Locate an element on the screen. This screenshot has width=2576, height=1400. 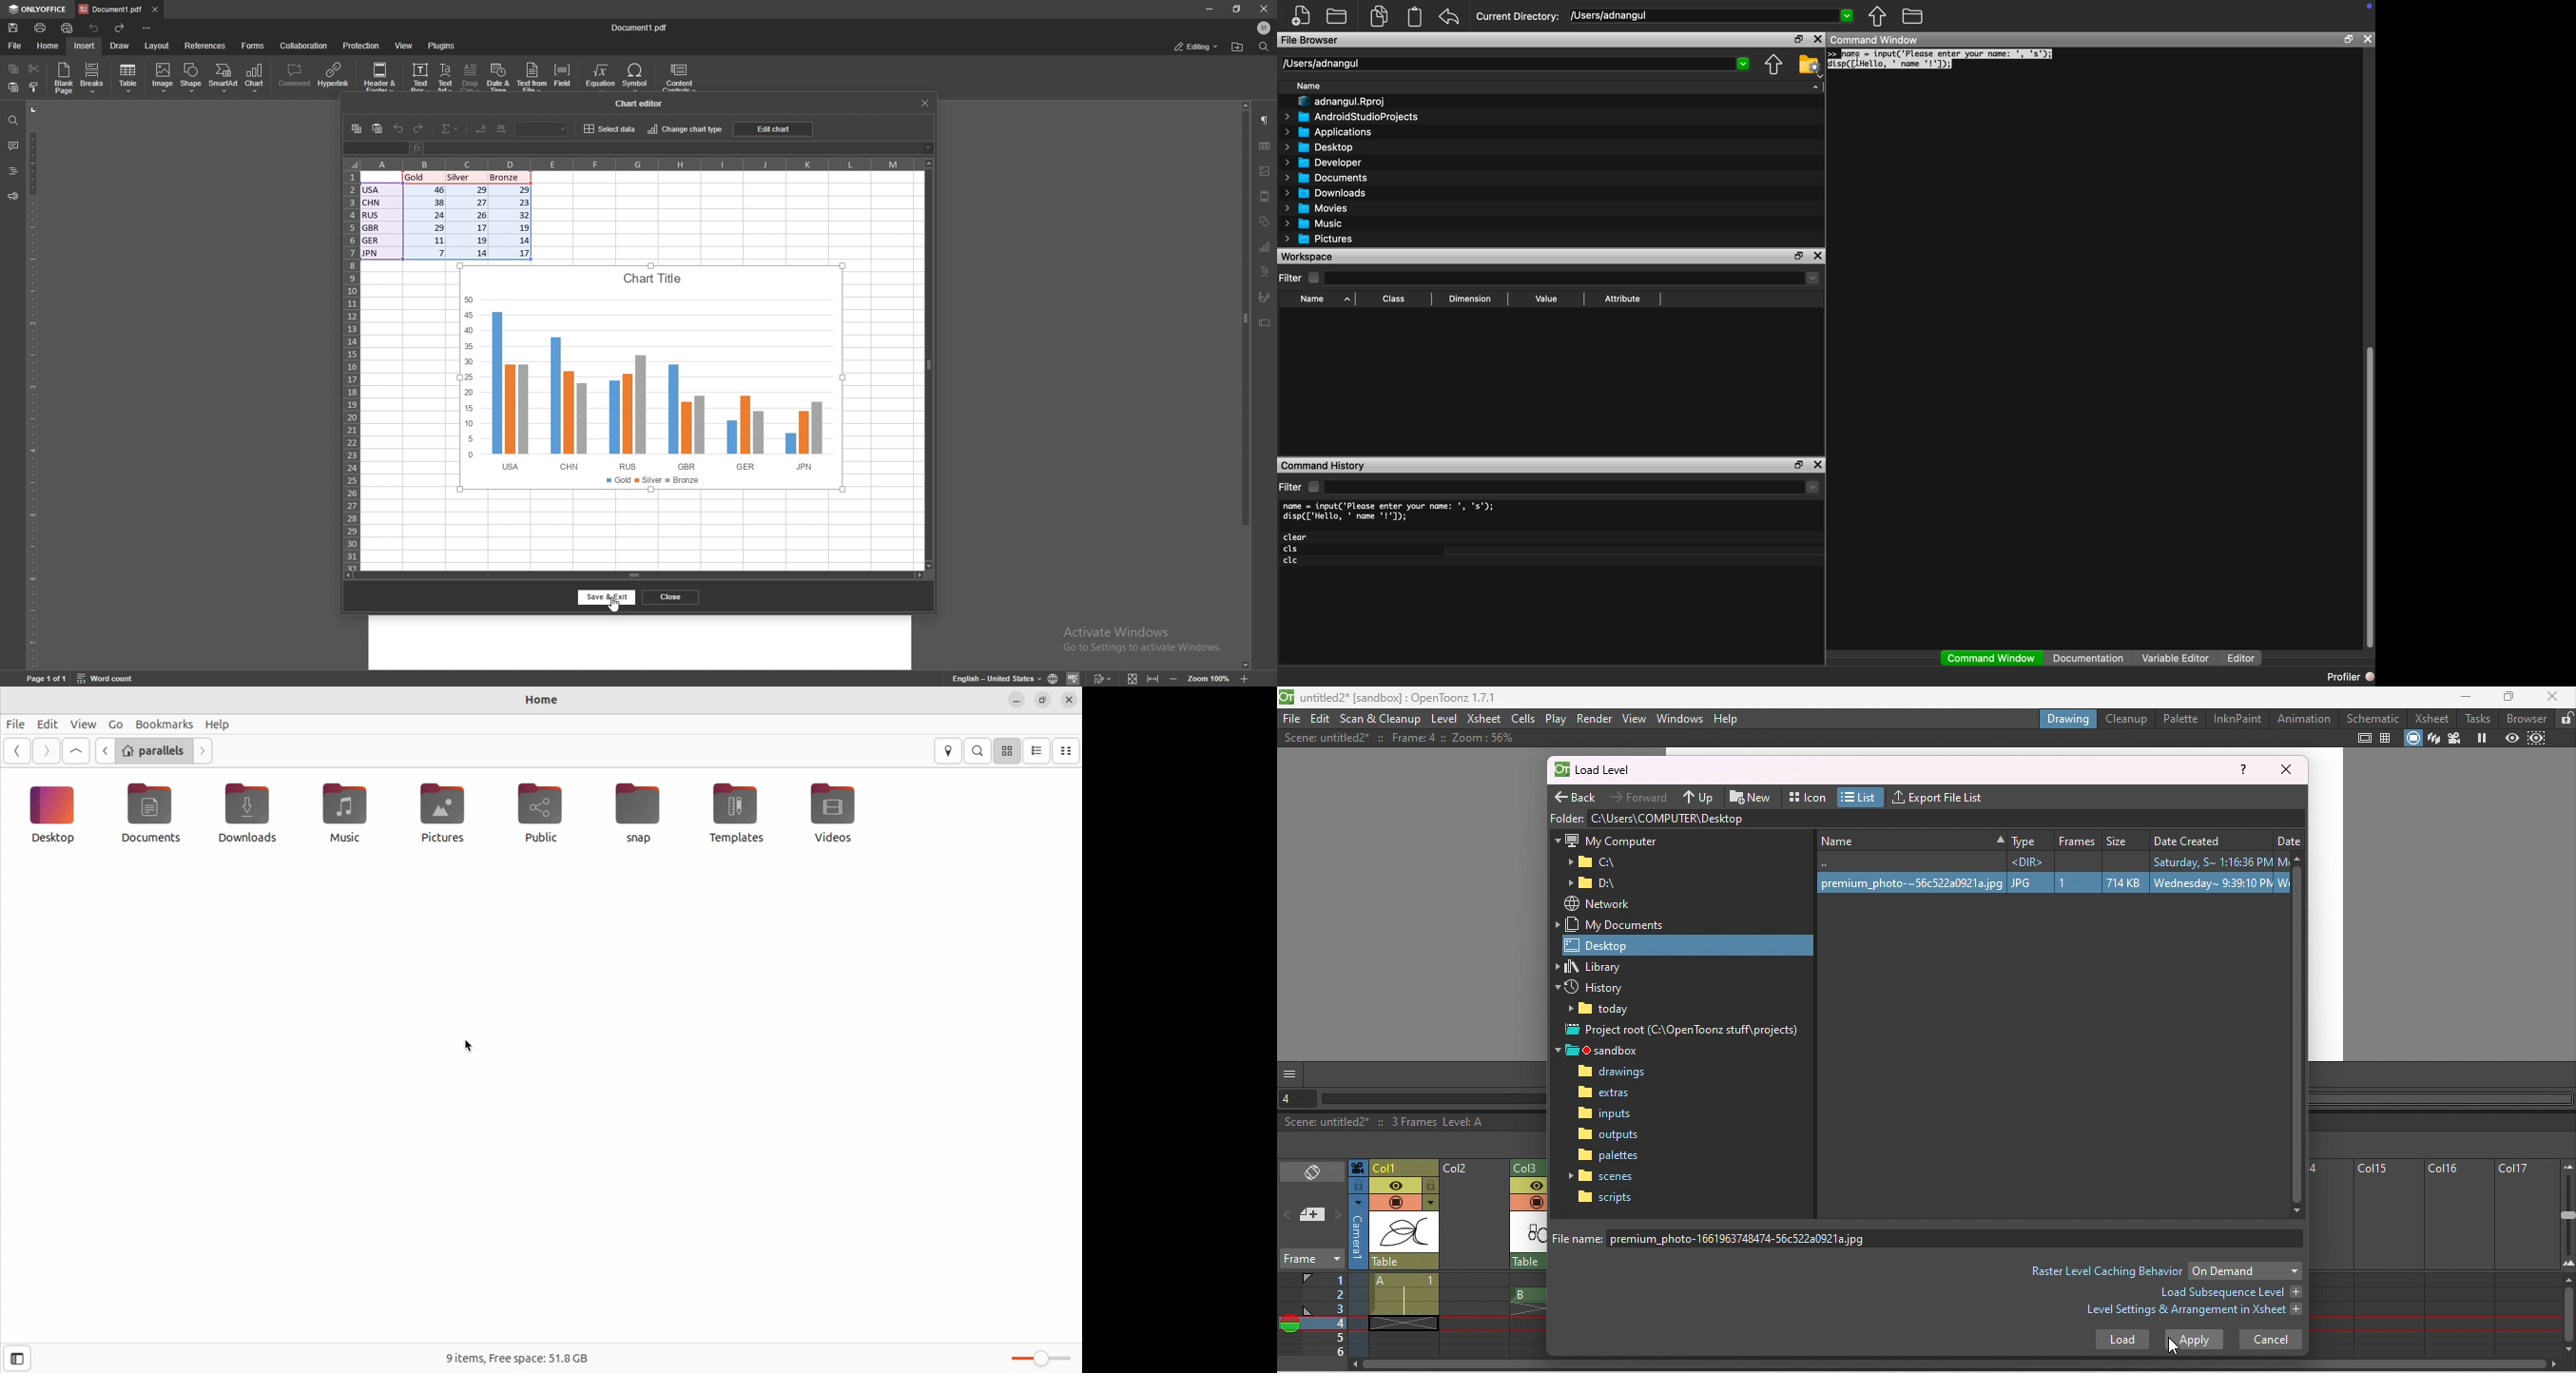
Drop down menu is located at coordinates (2245, 1270).